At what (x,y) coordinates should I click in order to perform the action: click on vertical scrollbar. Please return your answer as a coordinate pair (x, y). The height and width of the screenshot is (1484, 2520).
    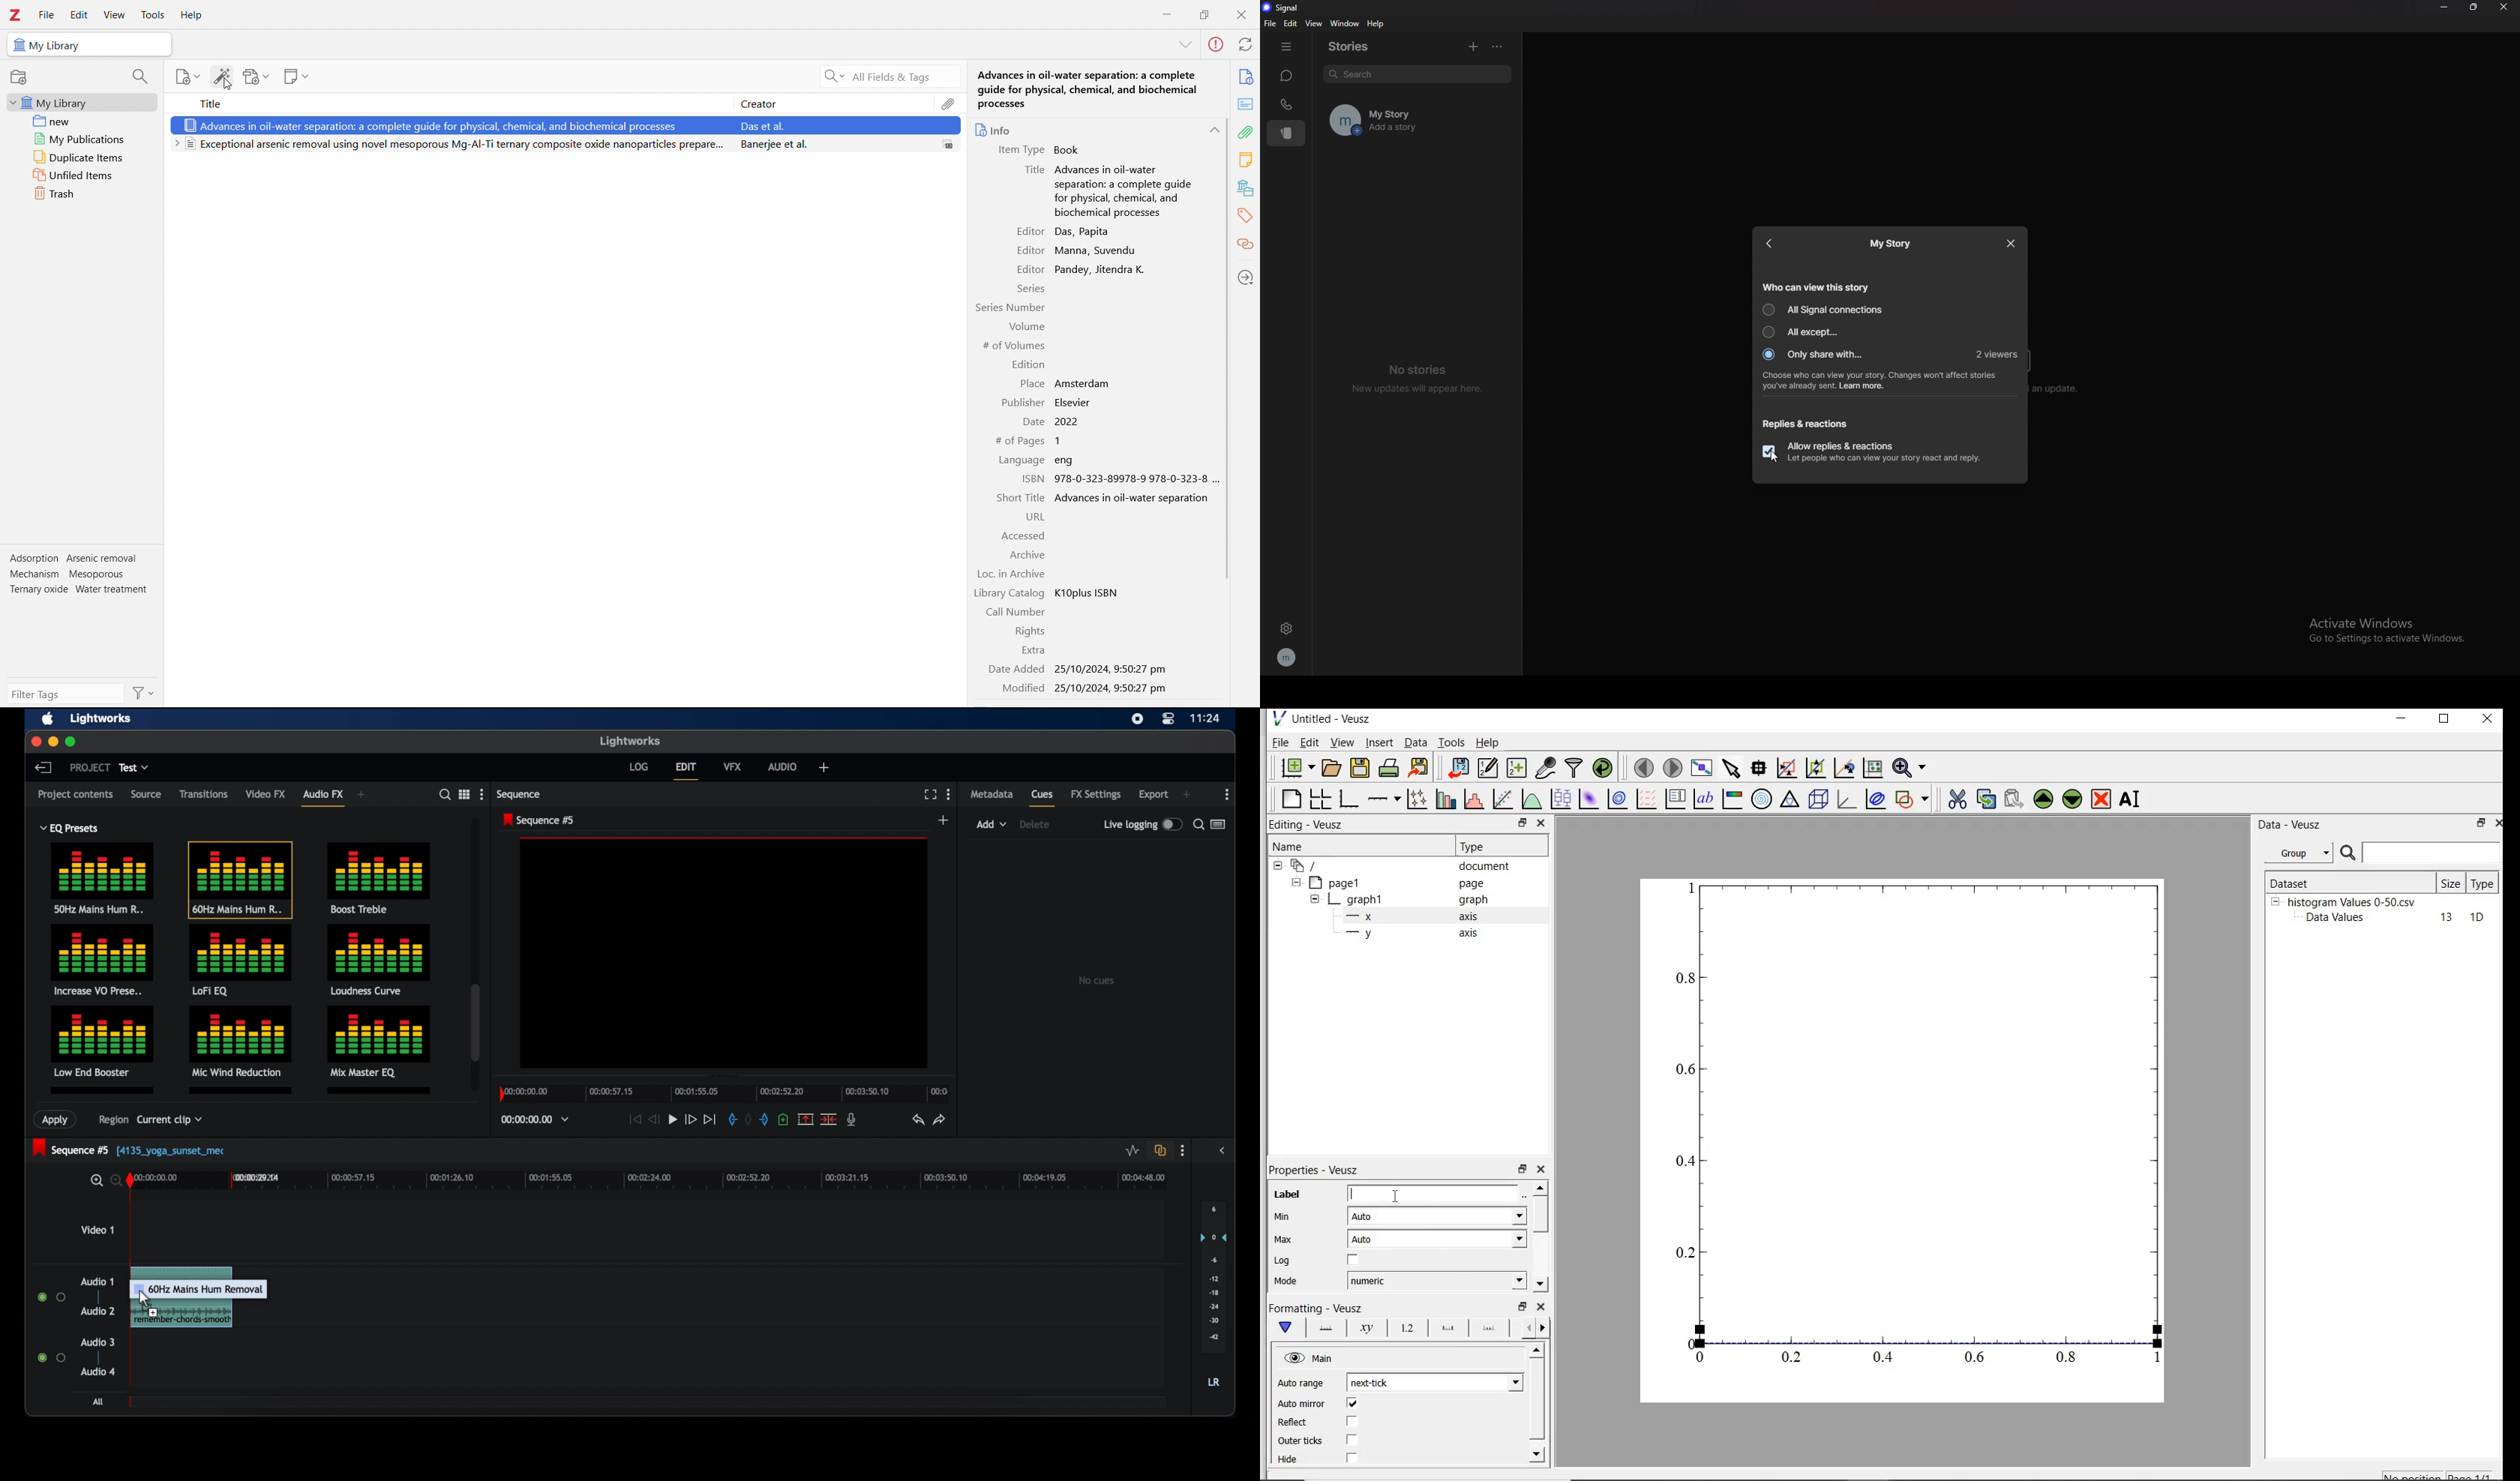
    Looking at the image, I should click on (1536, 1400).